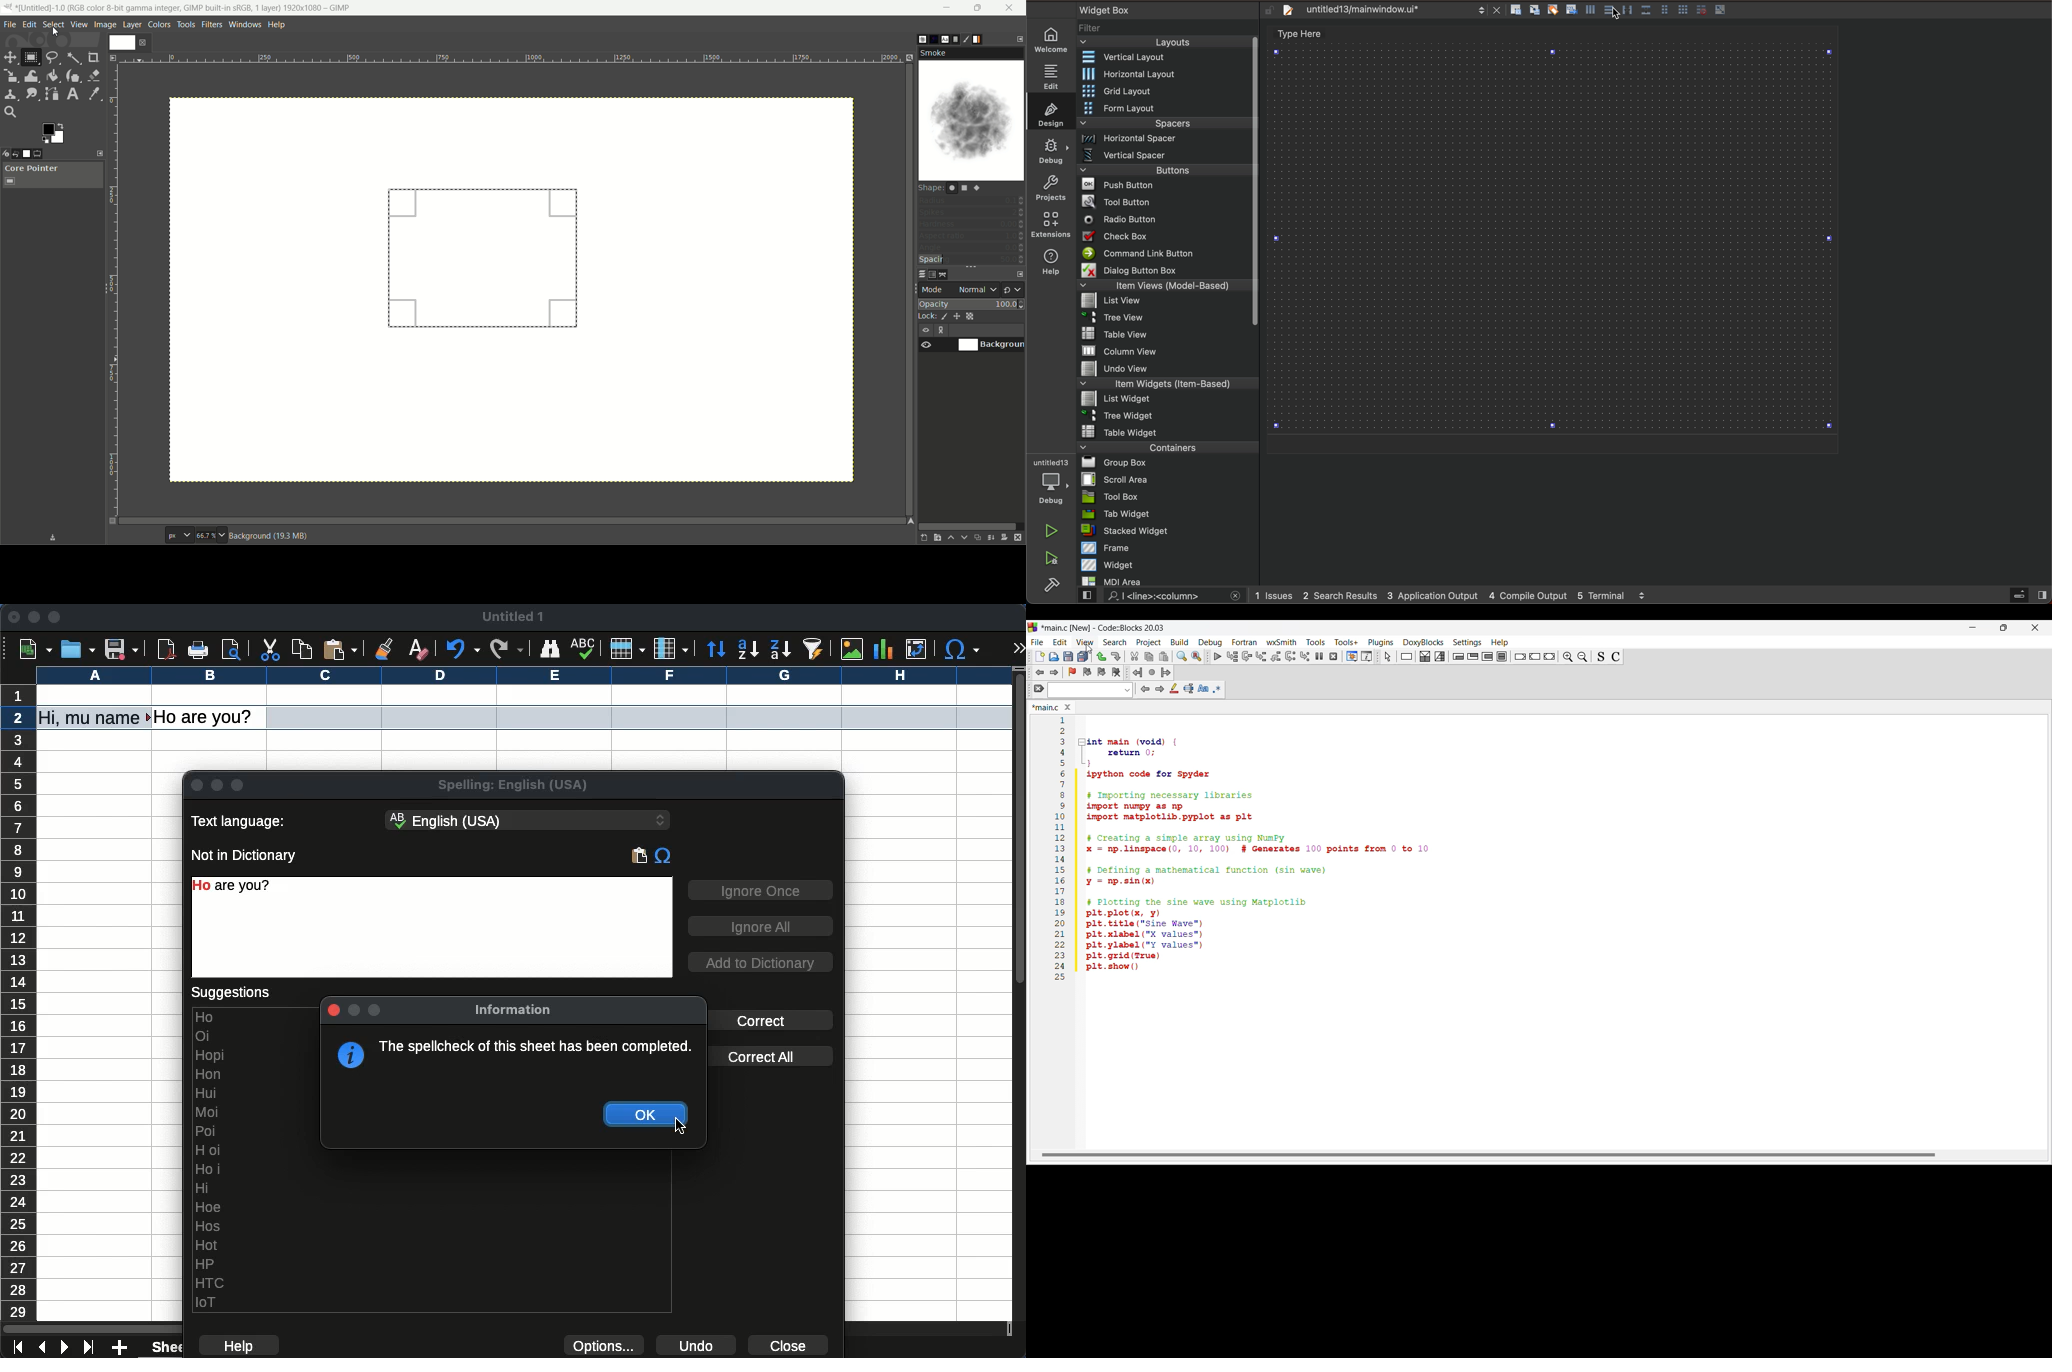 The height and width of the screenshot is (1372, 2072). What do you see at coordinates (211, 1074) in the screenshot?
I see `Hon` at bounding box center [211, 1074].